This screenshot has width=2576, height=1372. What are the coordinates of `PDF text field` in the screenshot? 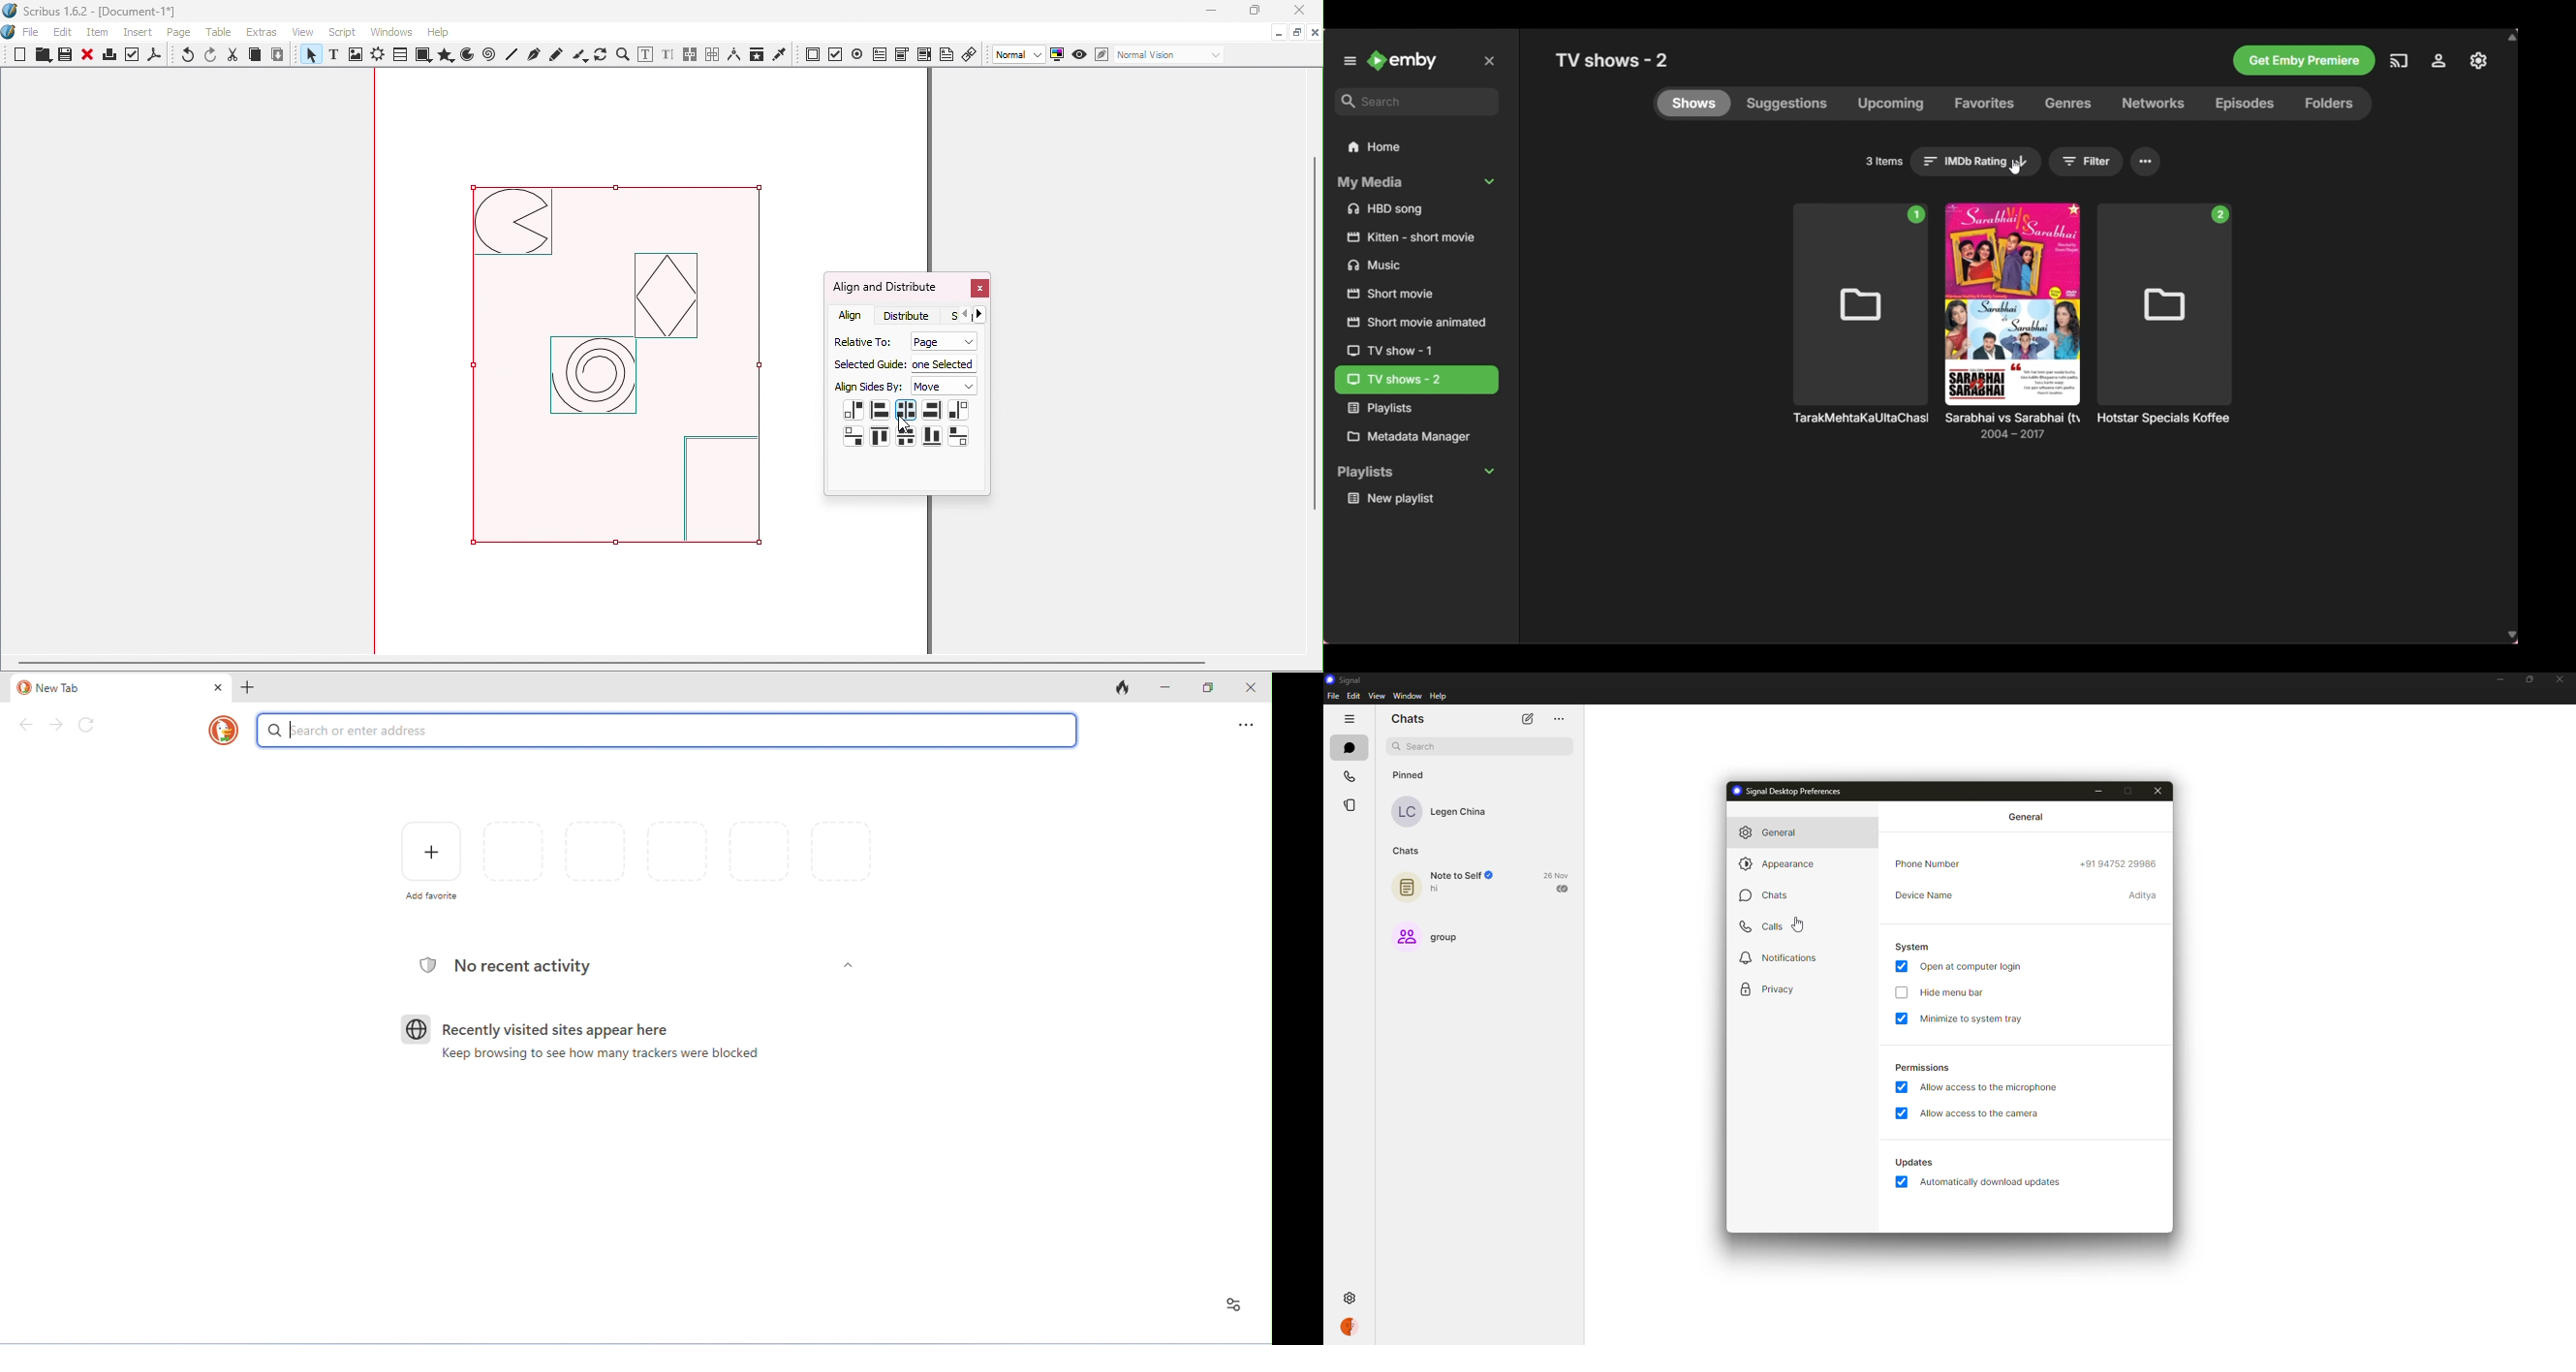 It's located at (879, 52).